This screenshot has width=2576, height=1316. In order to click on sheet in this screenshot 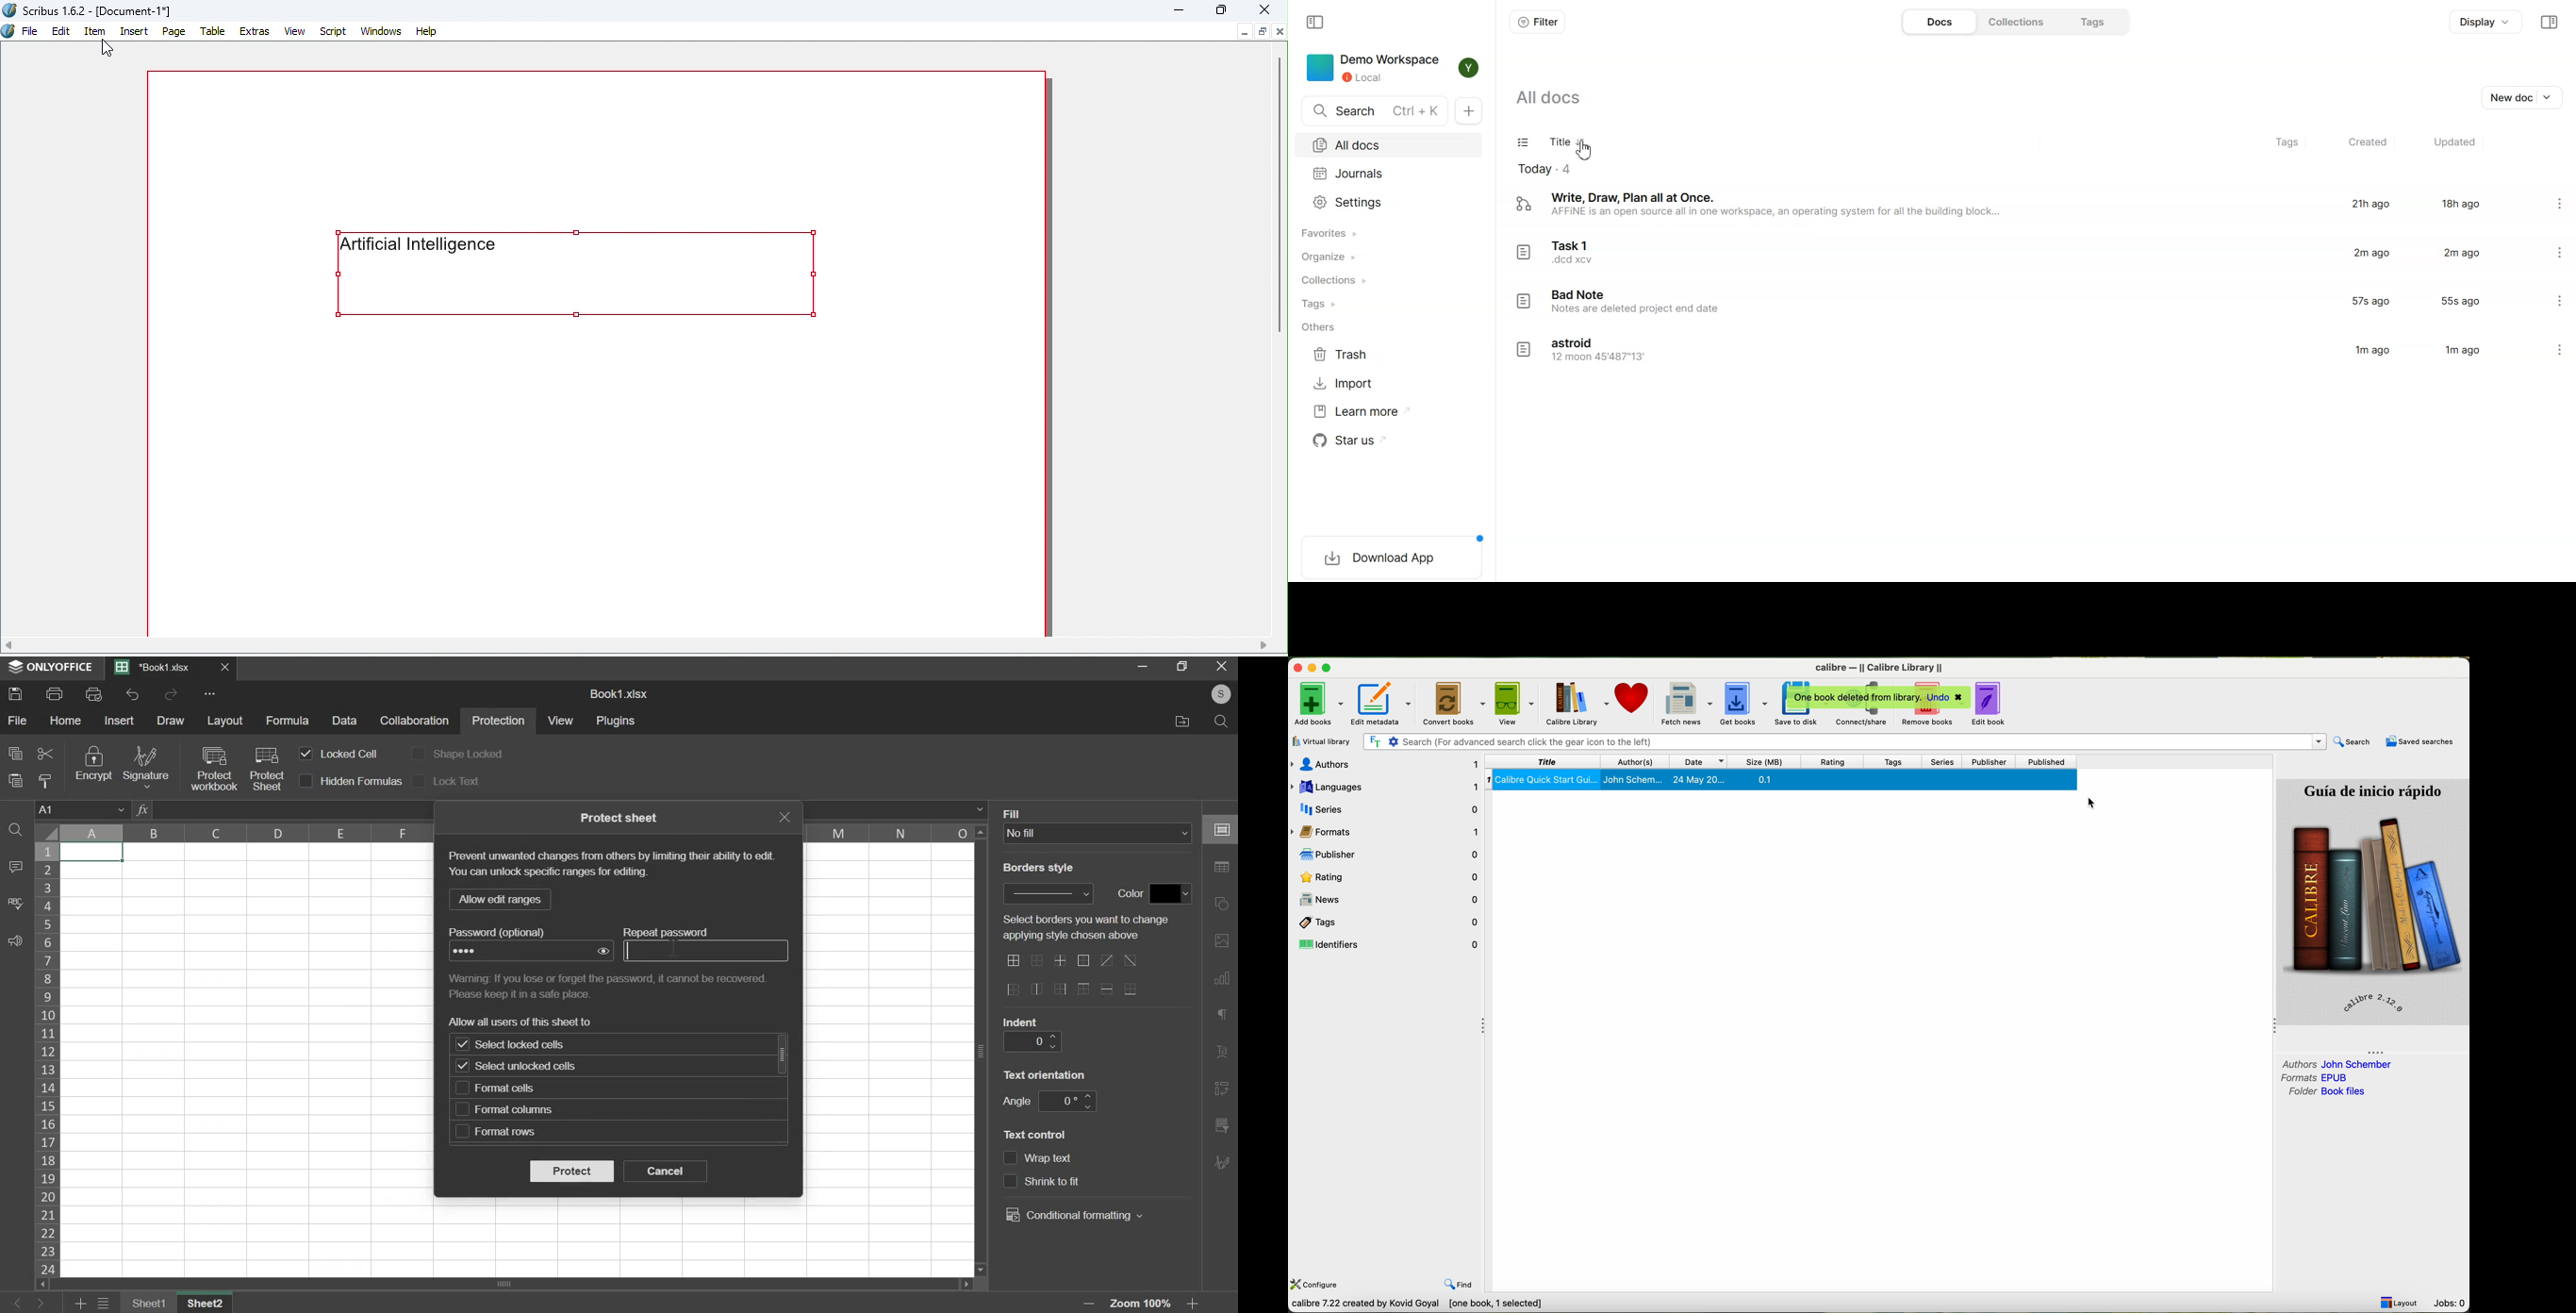, I will do `click(209, 1303)`.